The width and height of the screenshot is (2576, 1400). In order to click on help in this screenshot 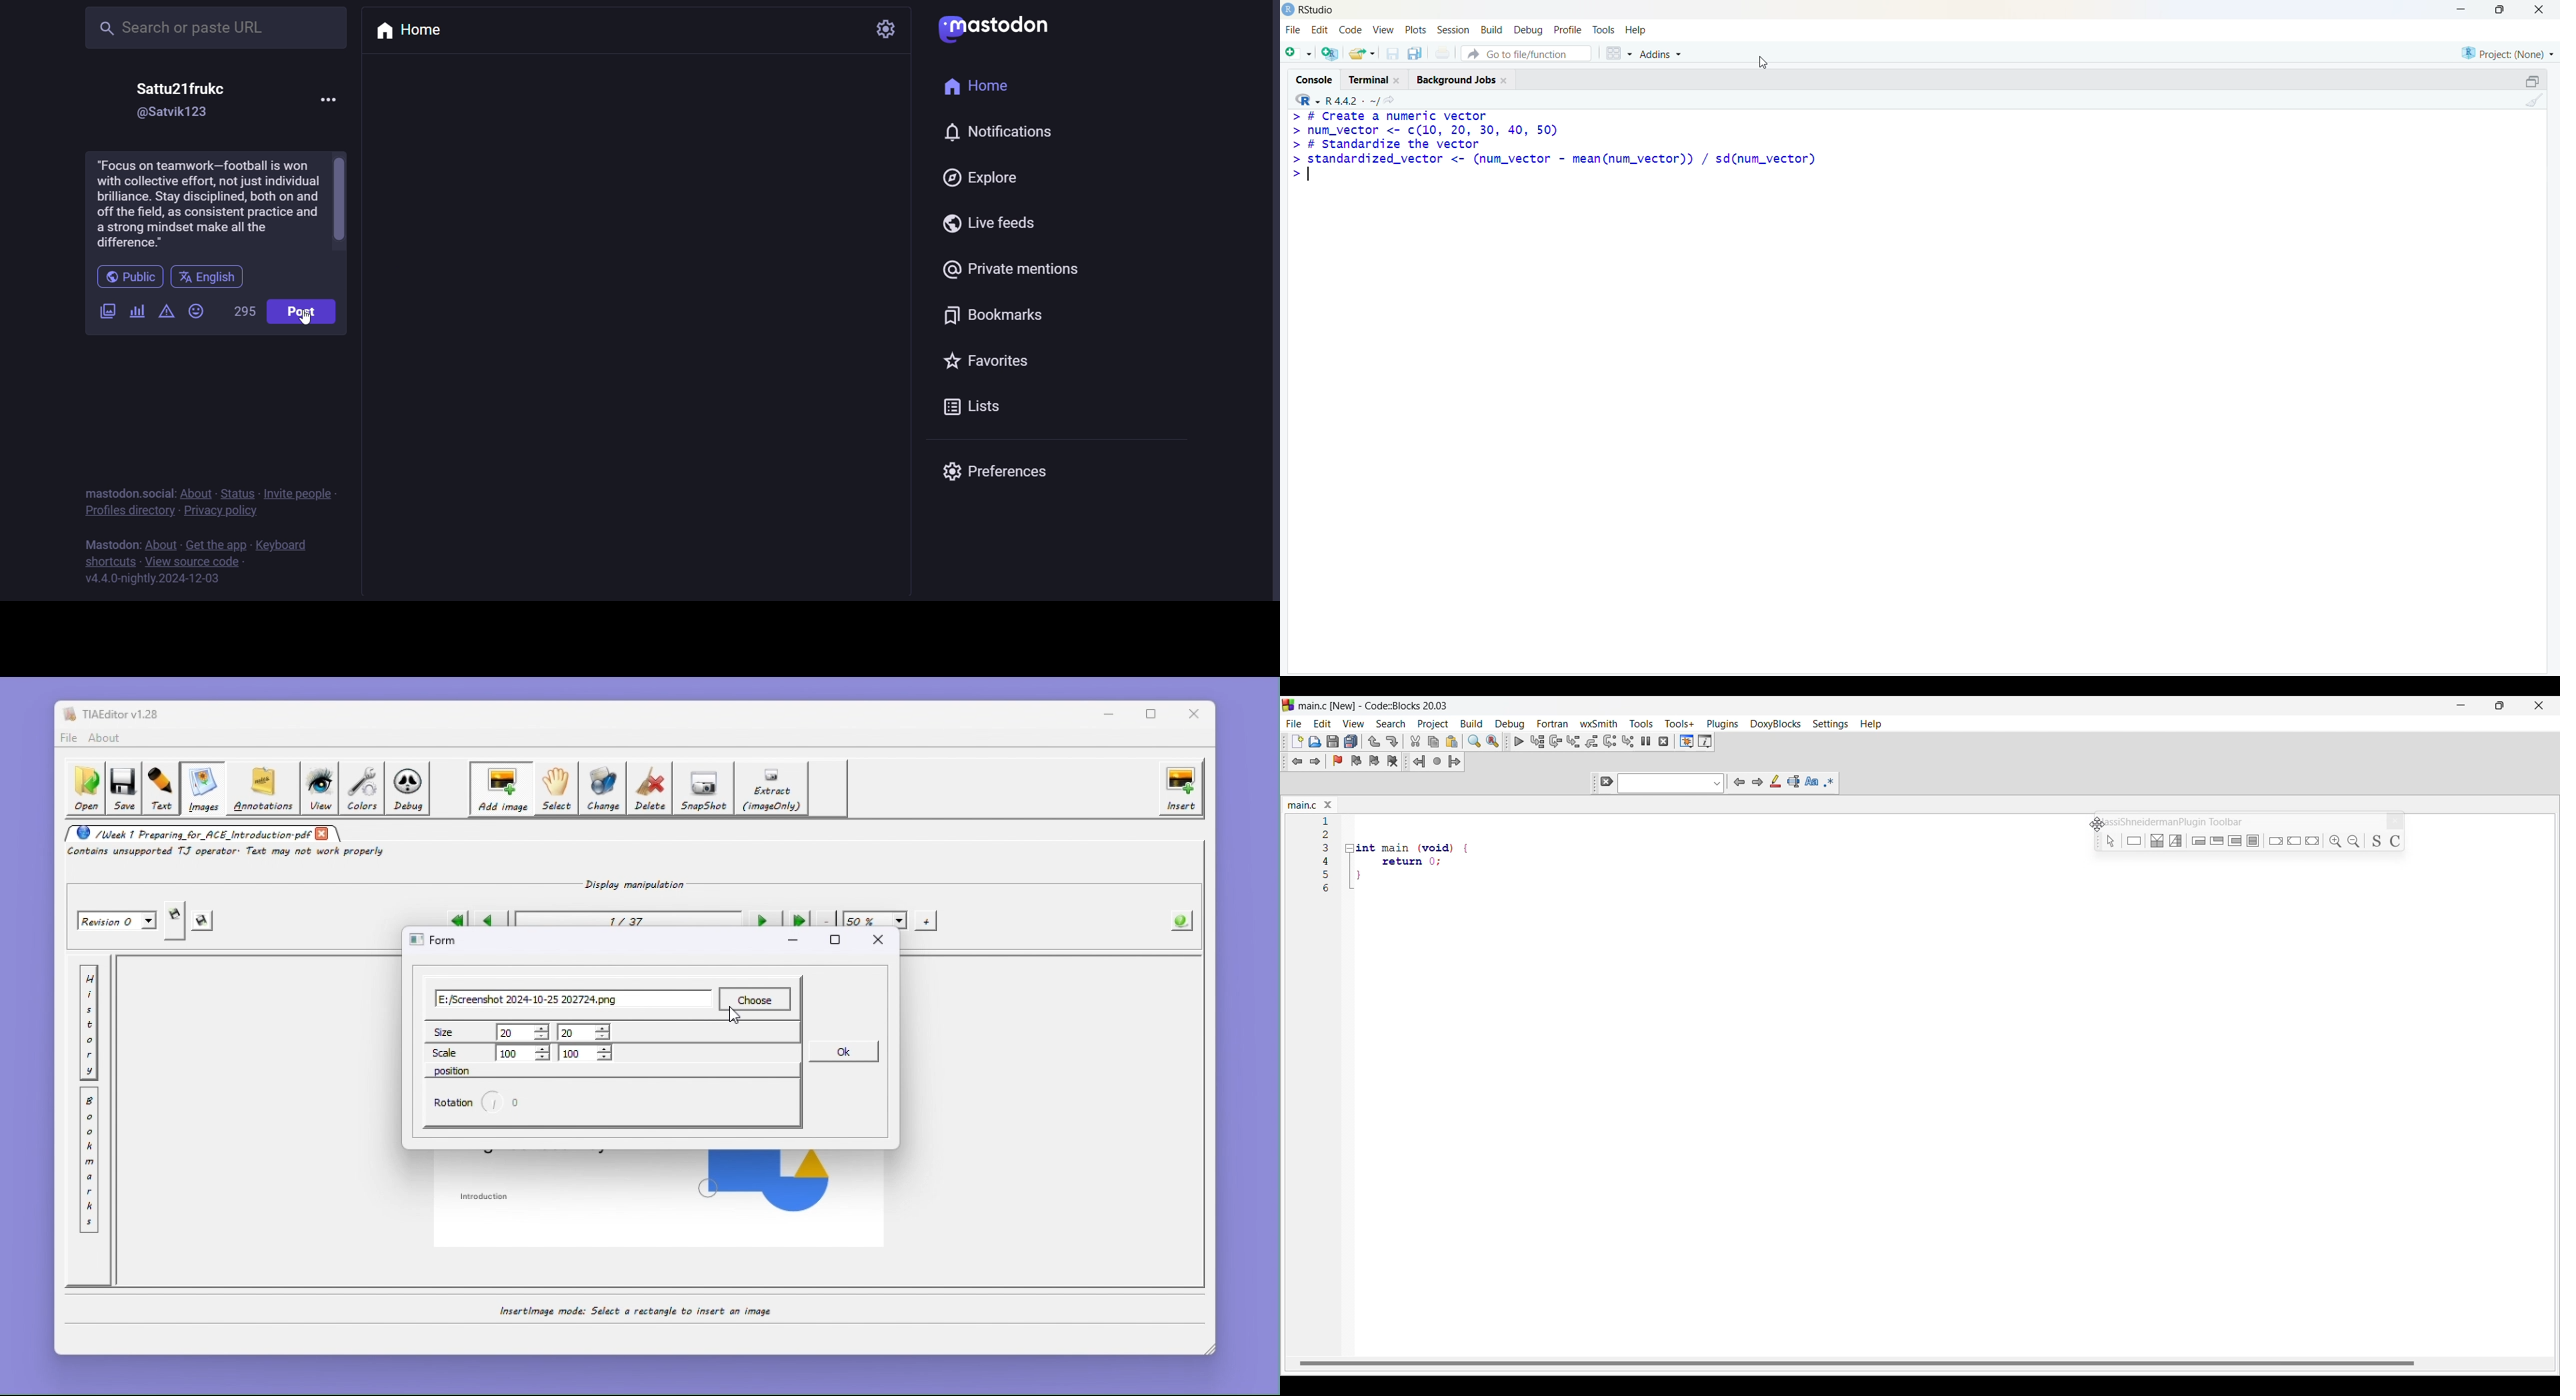, I will do `click(1636, 31)`.